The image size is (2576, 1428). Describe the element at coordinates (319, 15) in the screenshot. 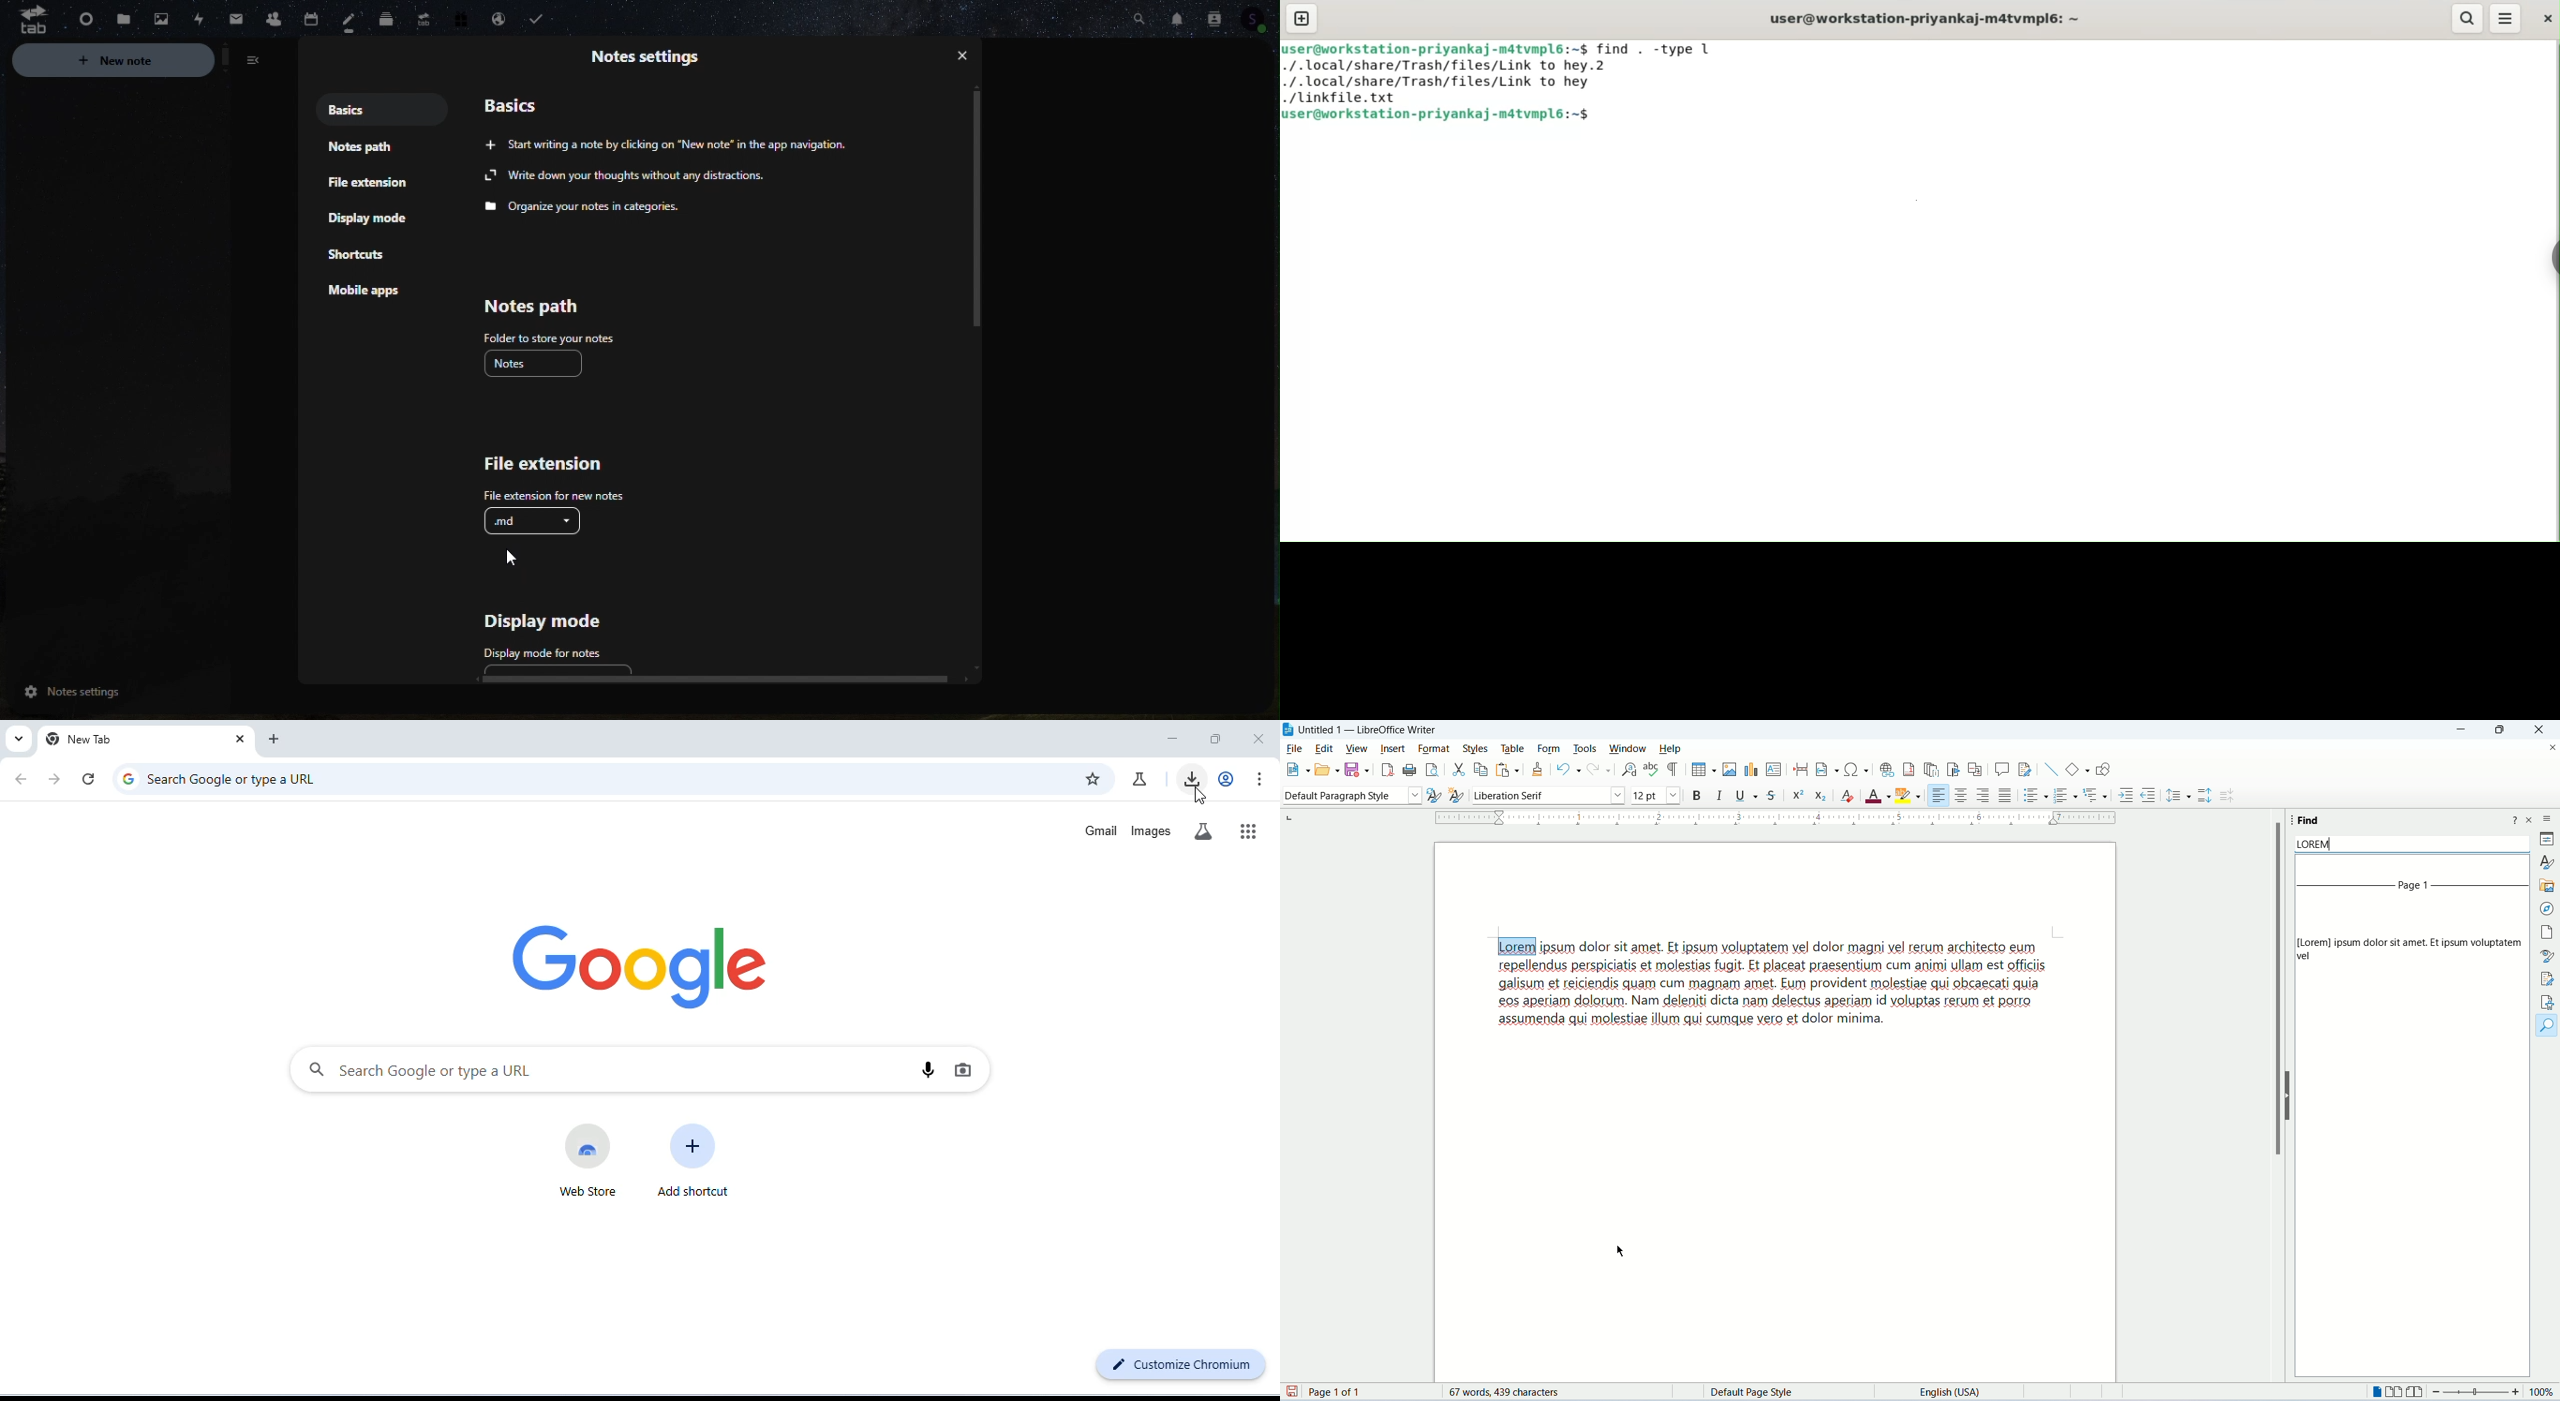

I see `Calendar` at that location.